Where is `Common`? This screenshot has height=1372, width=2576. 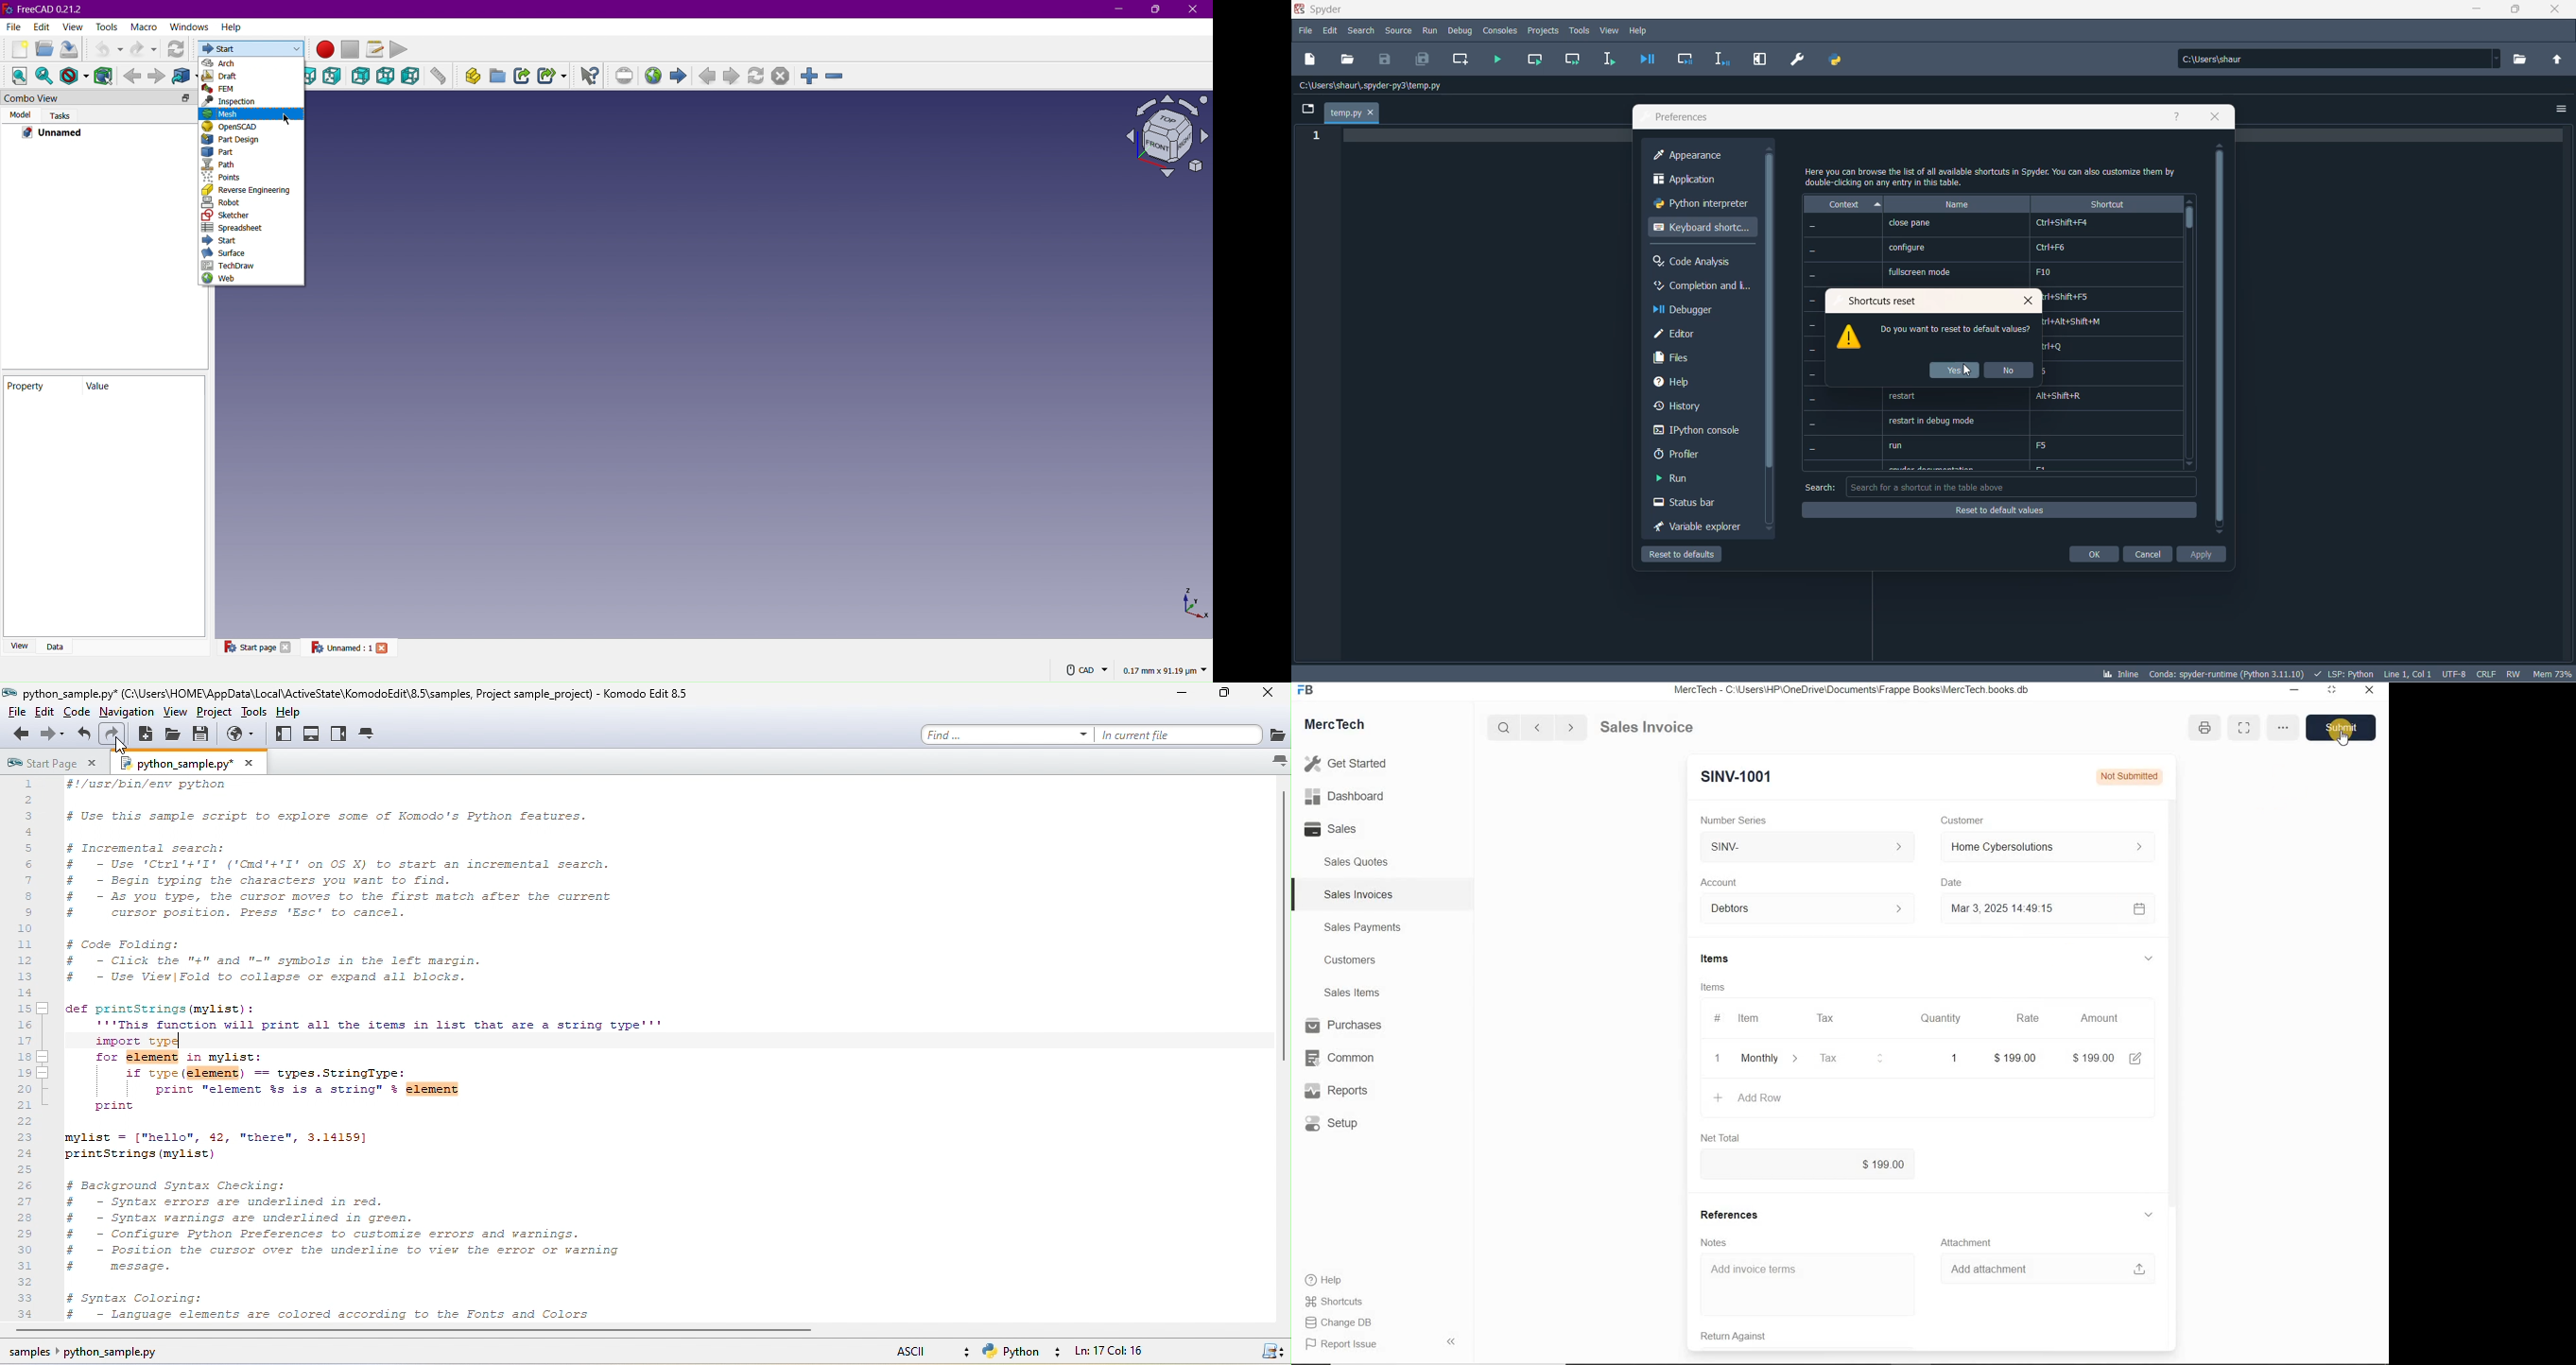 Common is located at coordinates (1346, 1057).